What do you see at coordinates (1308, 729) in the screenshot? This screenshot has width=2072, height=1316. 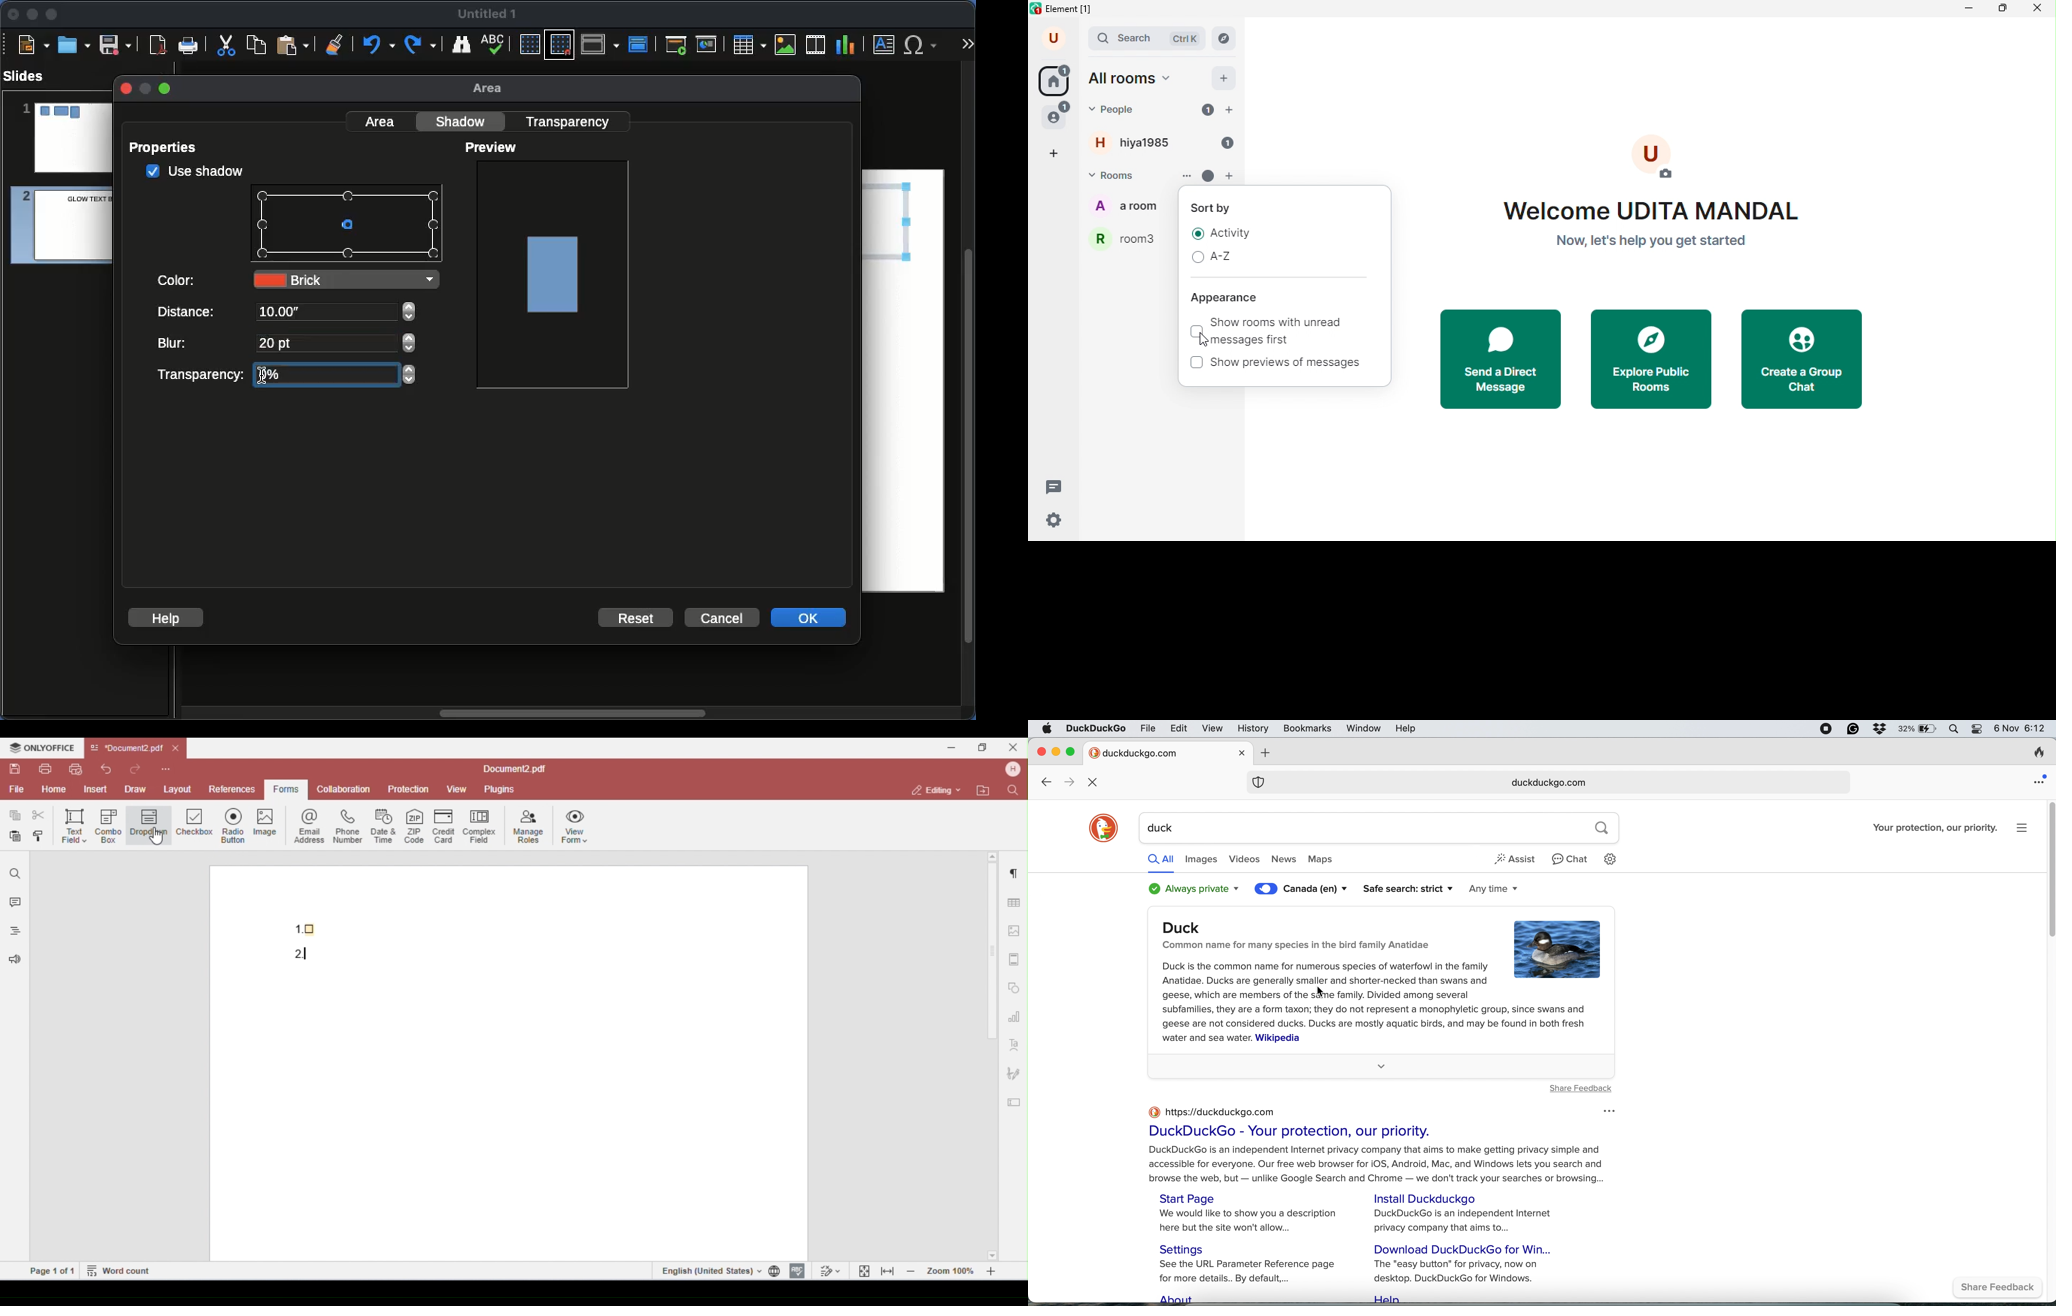 I see `bookmarks` at bounding box center [1308, 729].